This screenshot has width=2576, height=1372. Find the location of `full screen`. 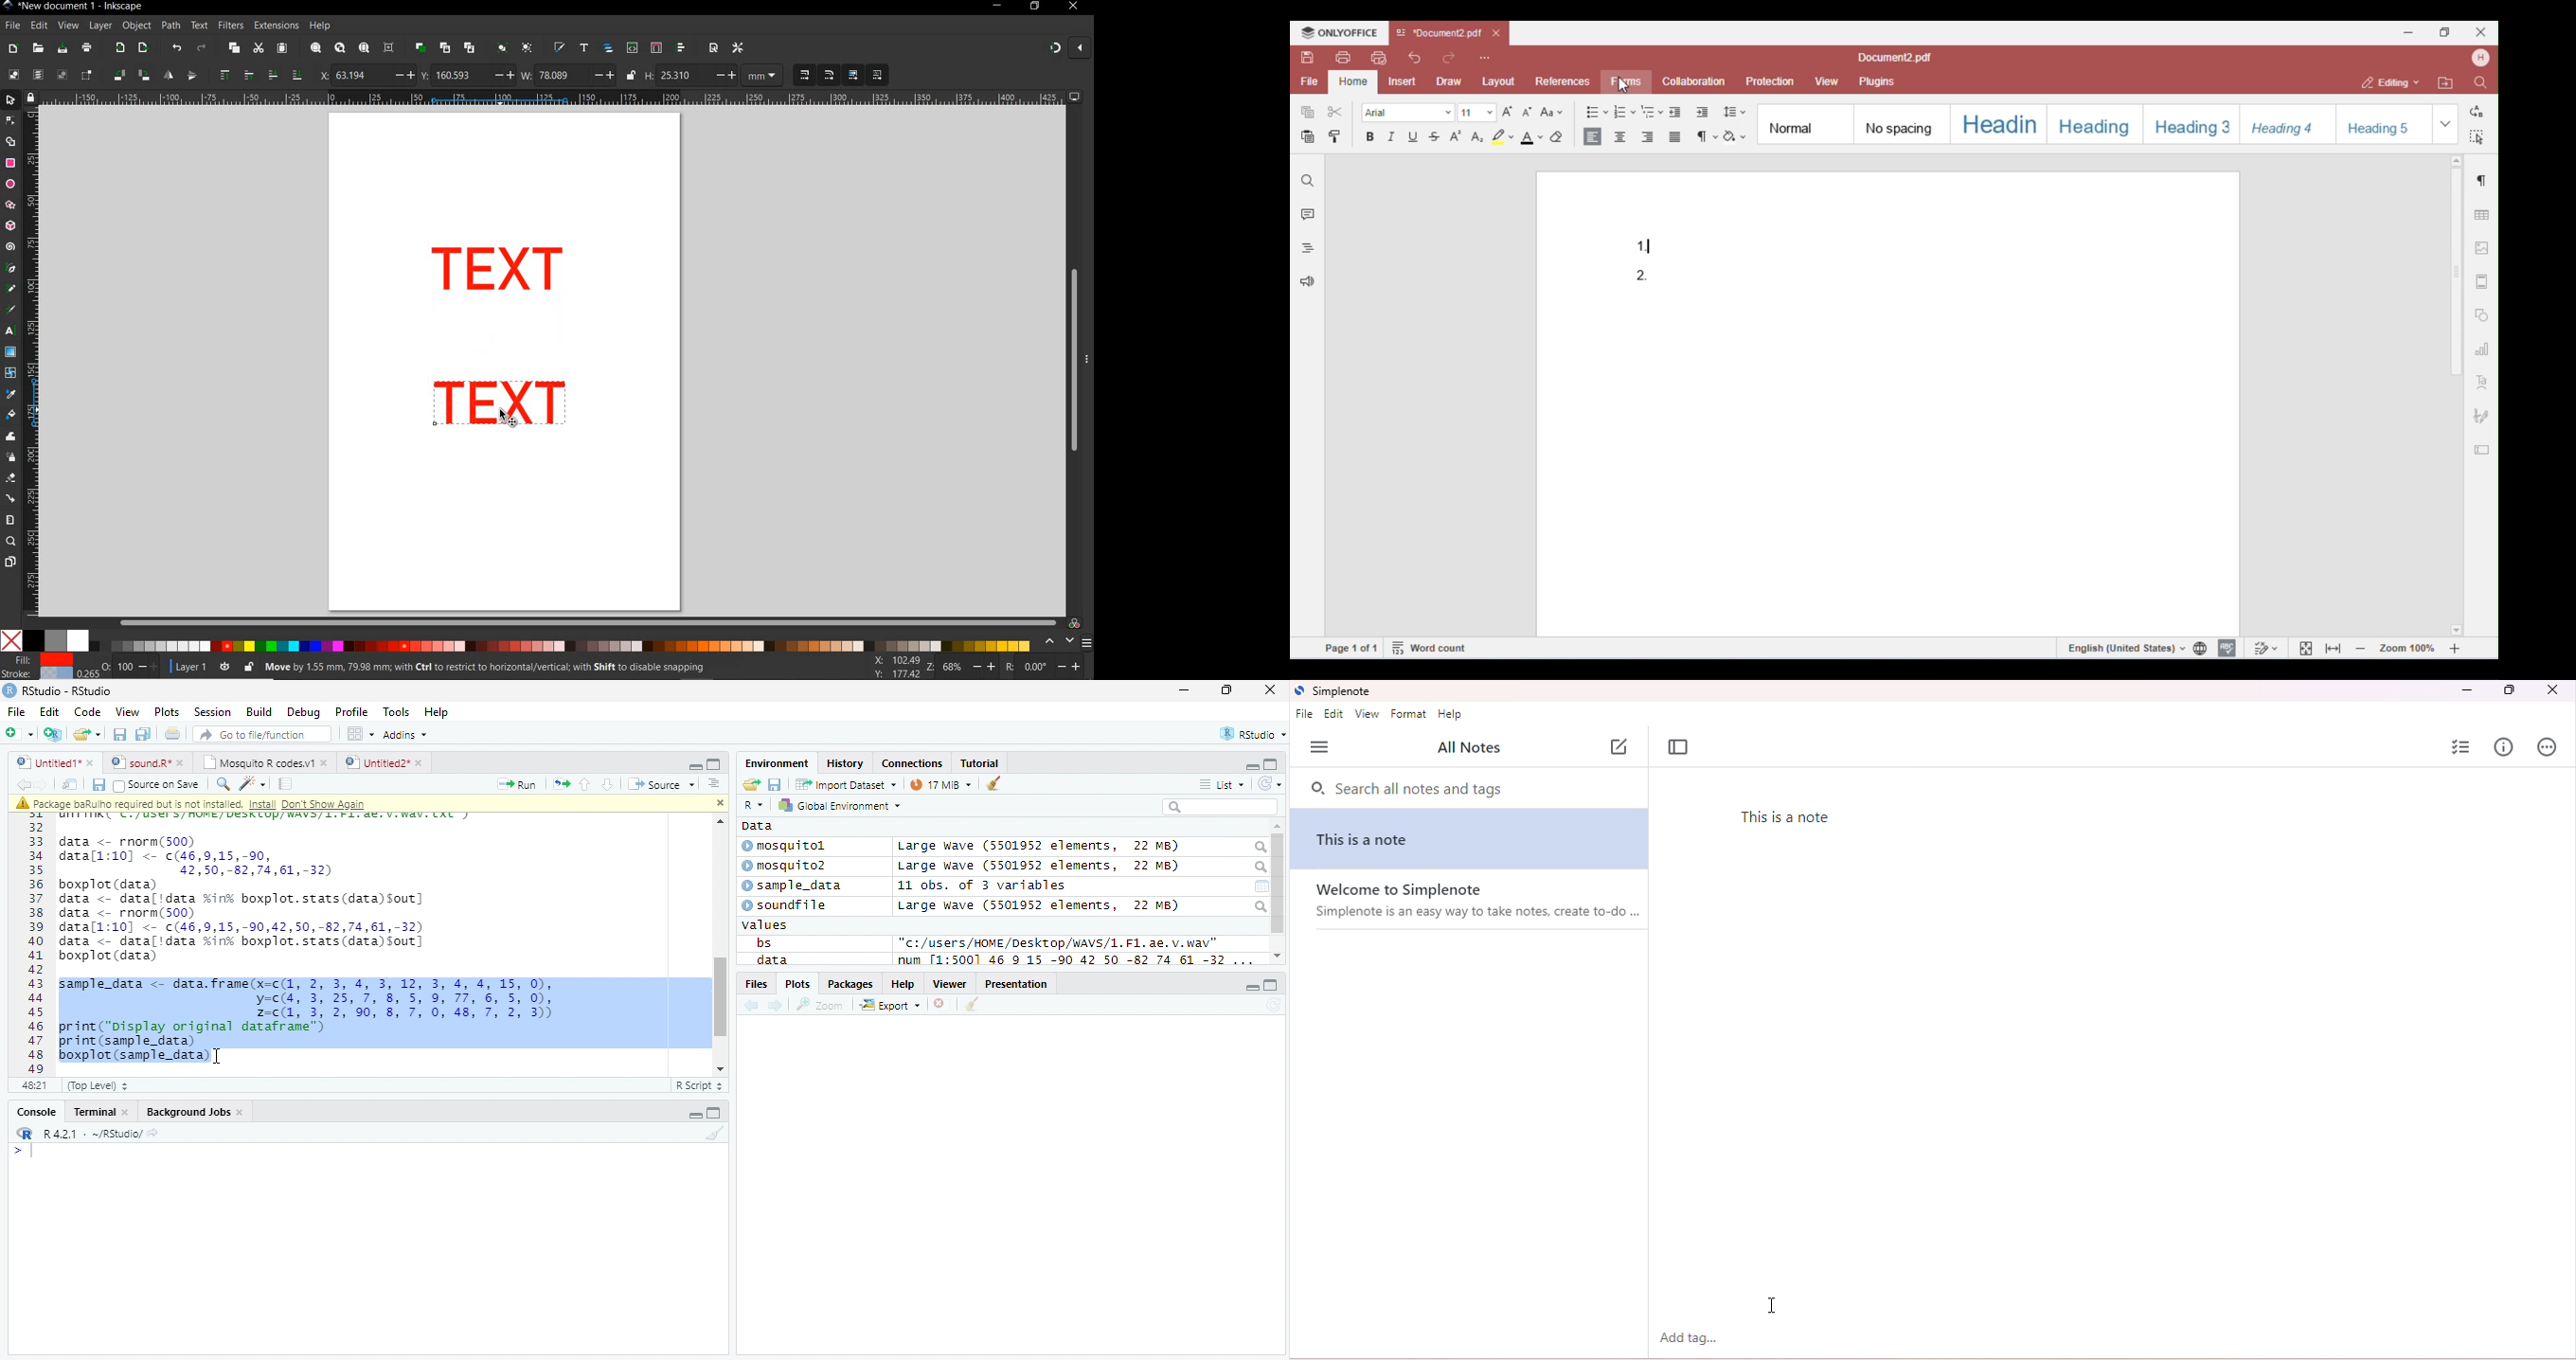

full screen is located at coordinates (1272, 985).